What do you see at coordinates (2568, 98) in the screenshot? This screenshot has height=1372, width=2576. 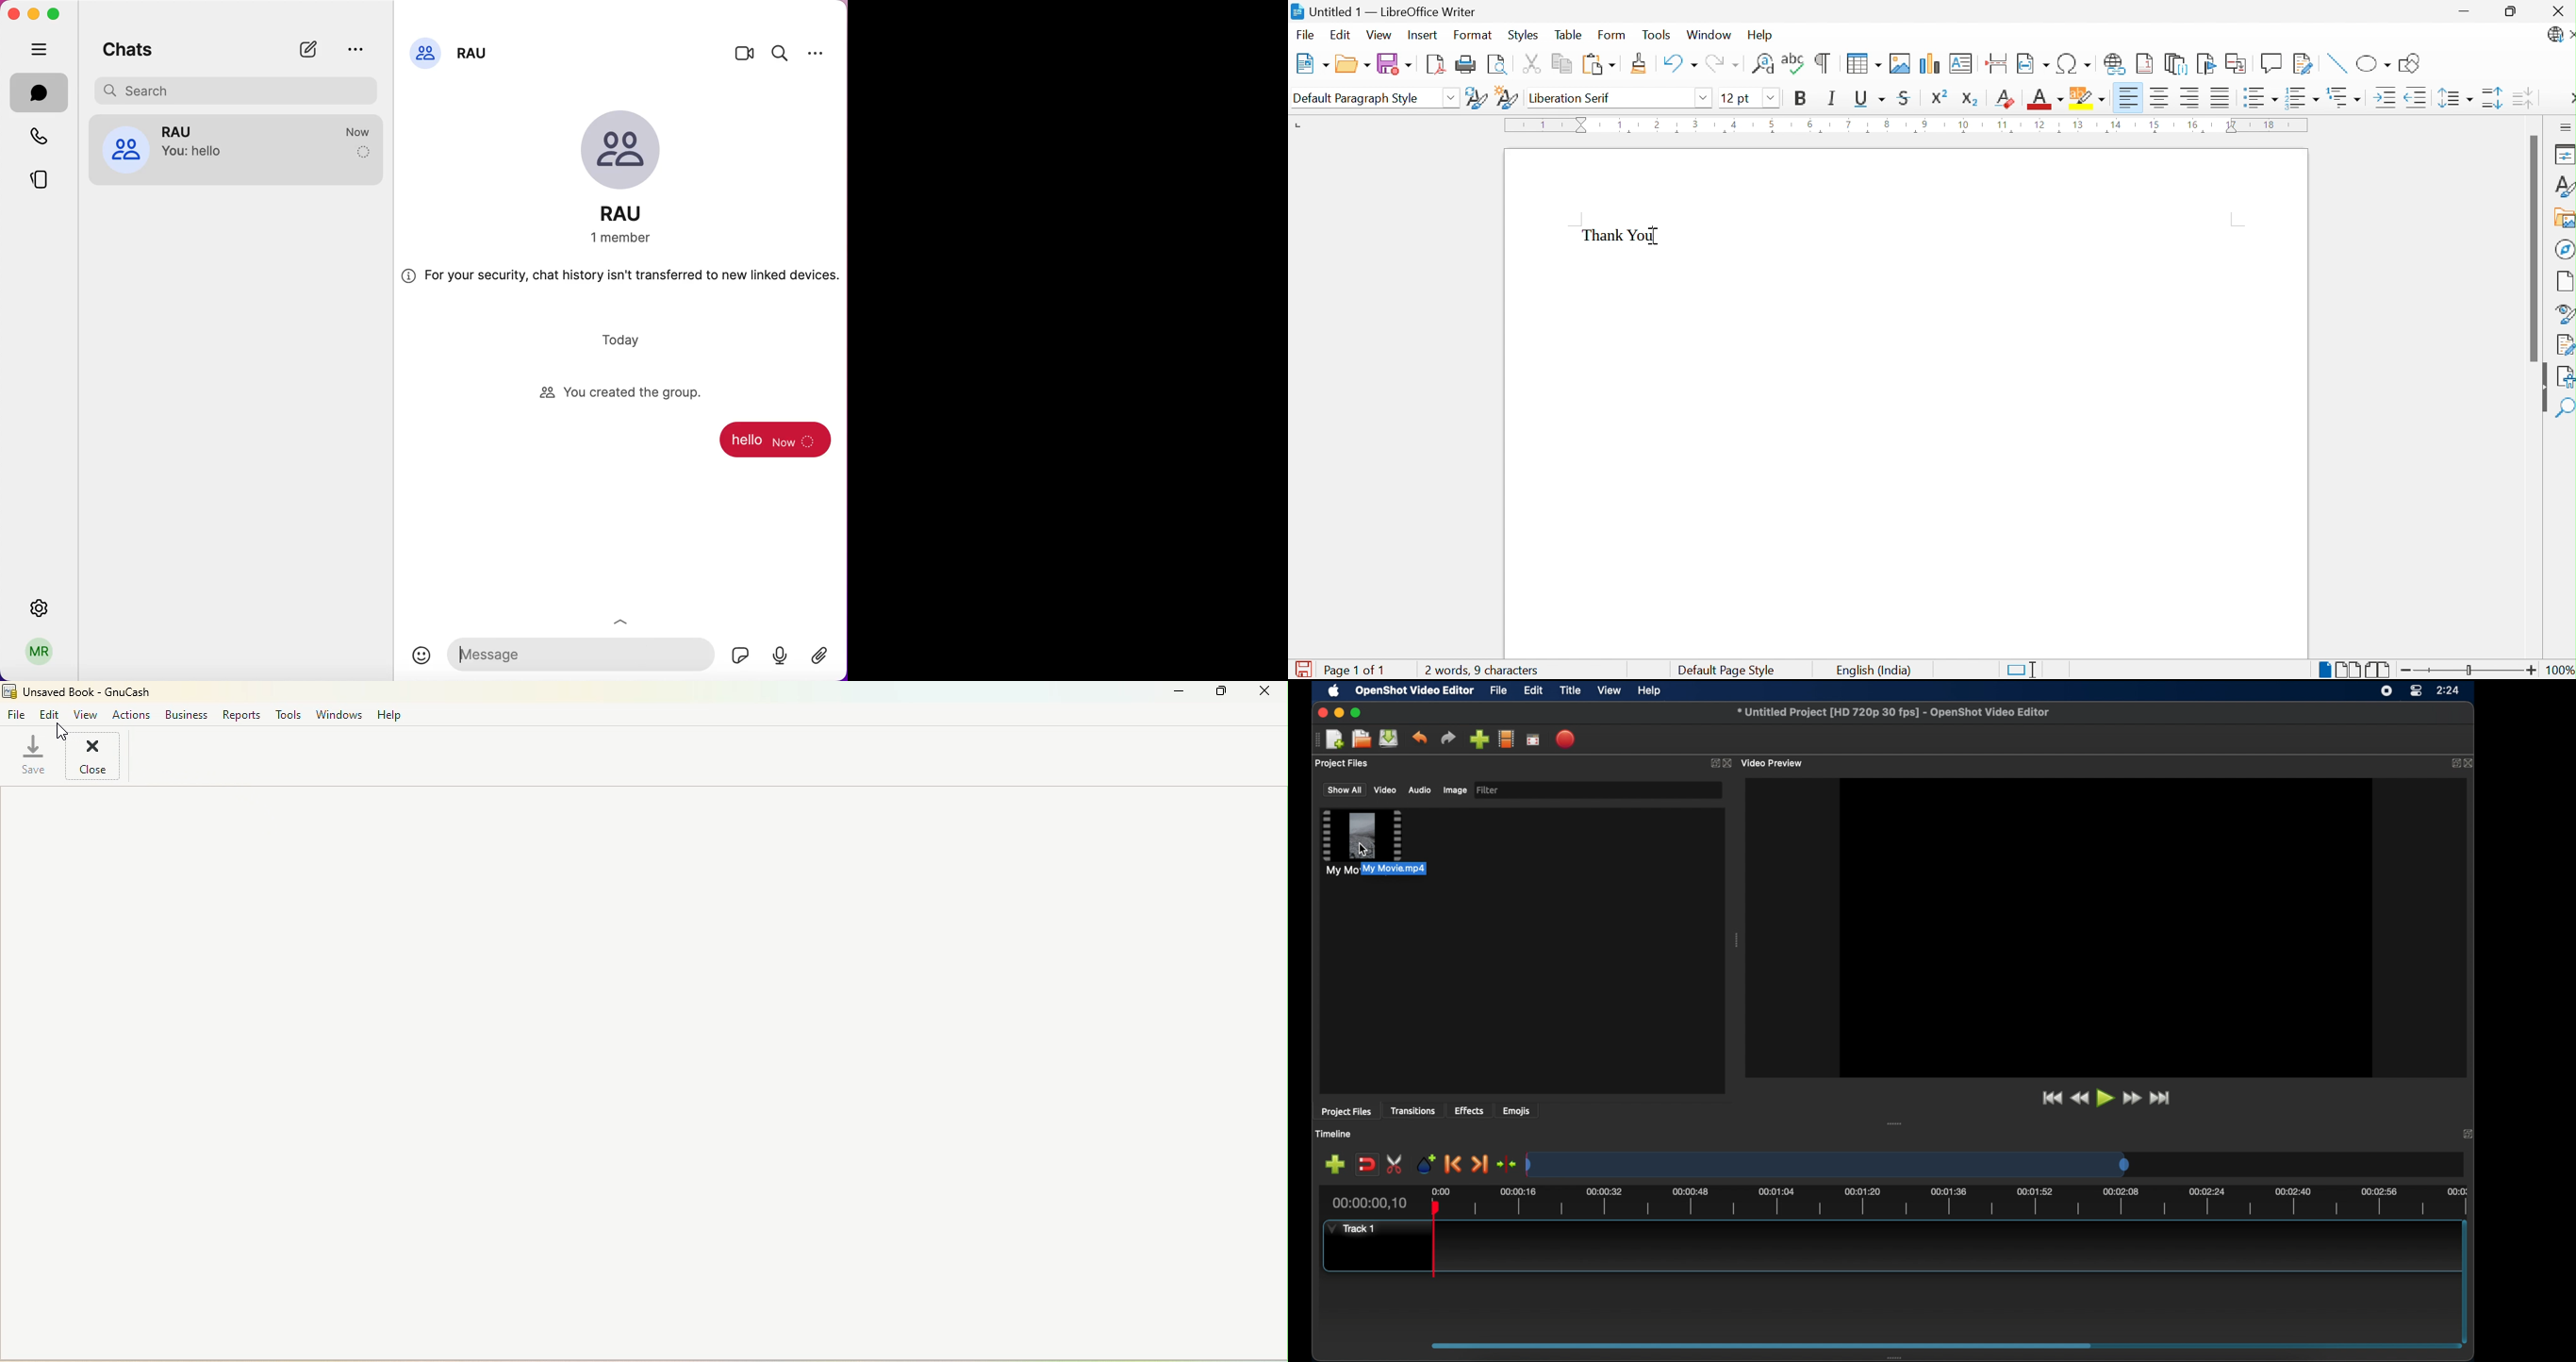 I see `More` at bounding box center [2568, 98].